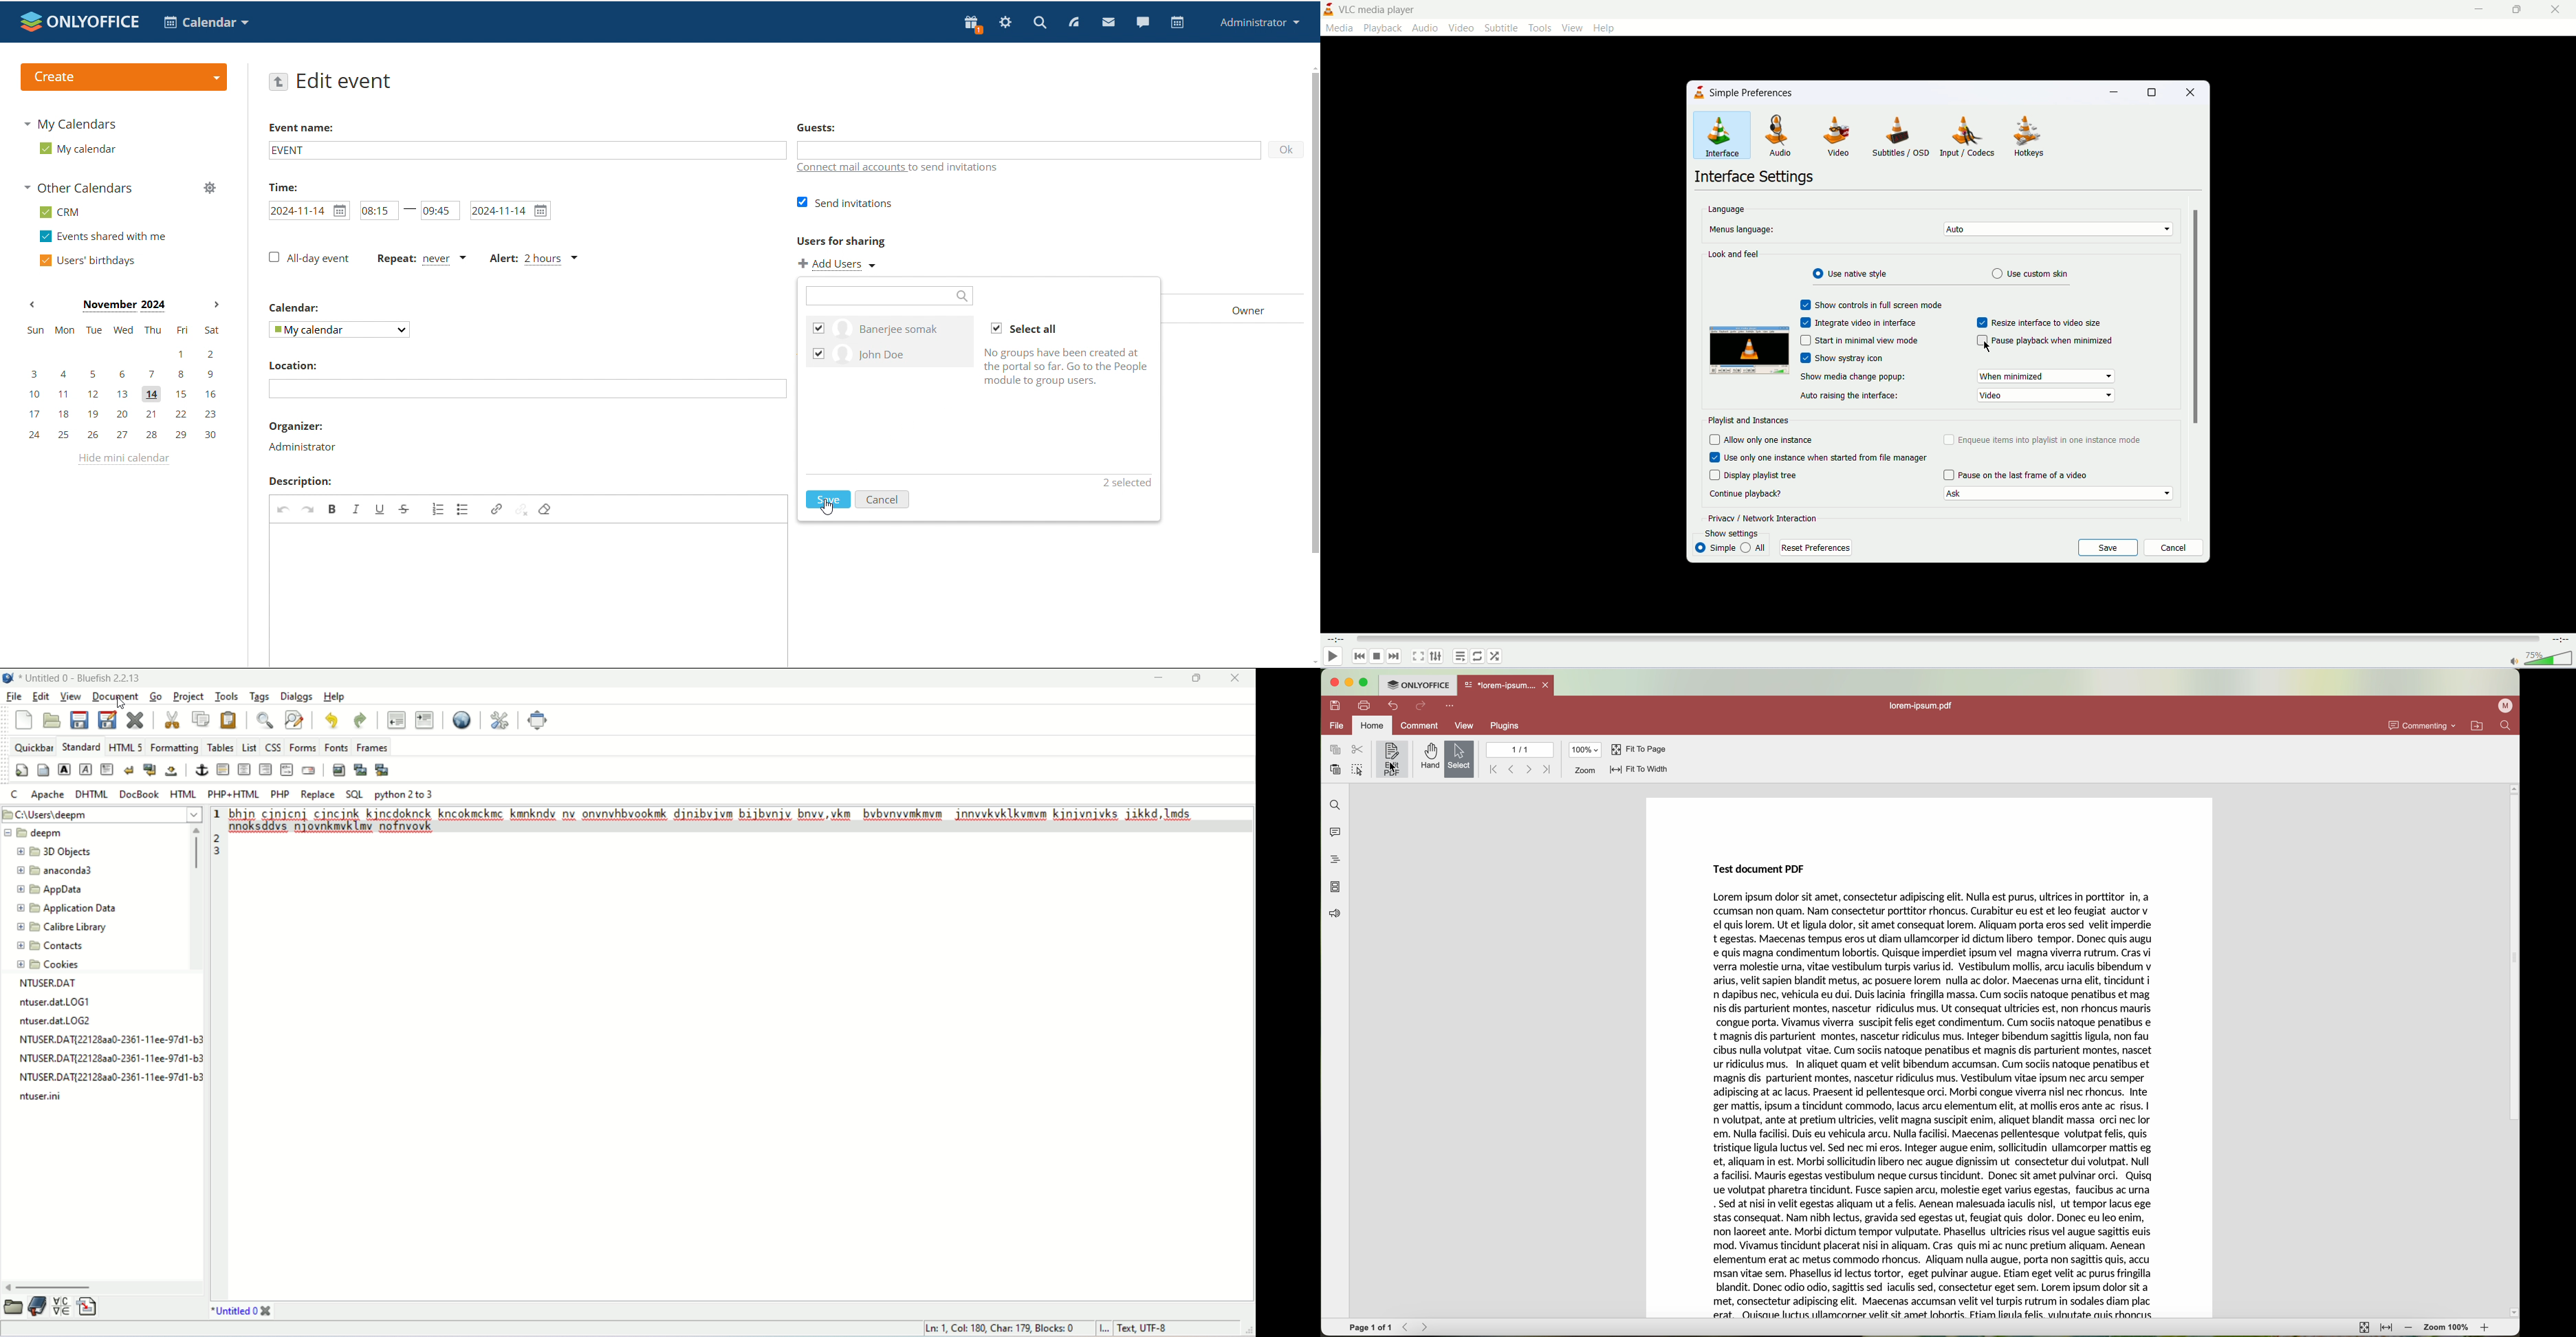 The height and width of the screenshot is (1344, 2576). What do you see at coordinates (171, 770) in the screenshot?
I see `non-breaking space` at bounding box center [171, 770].